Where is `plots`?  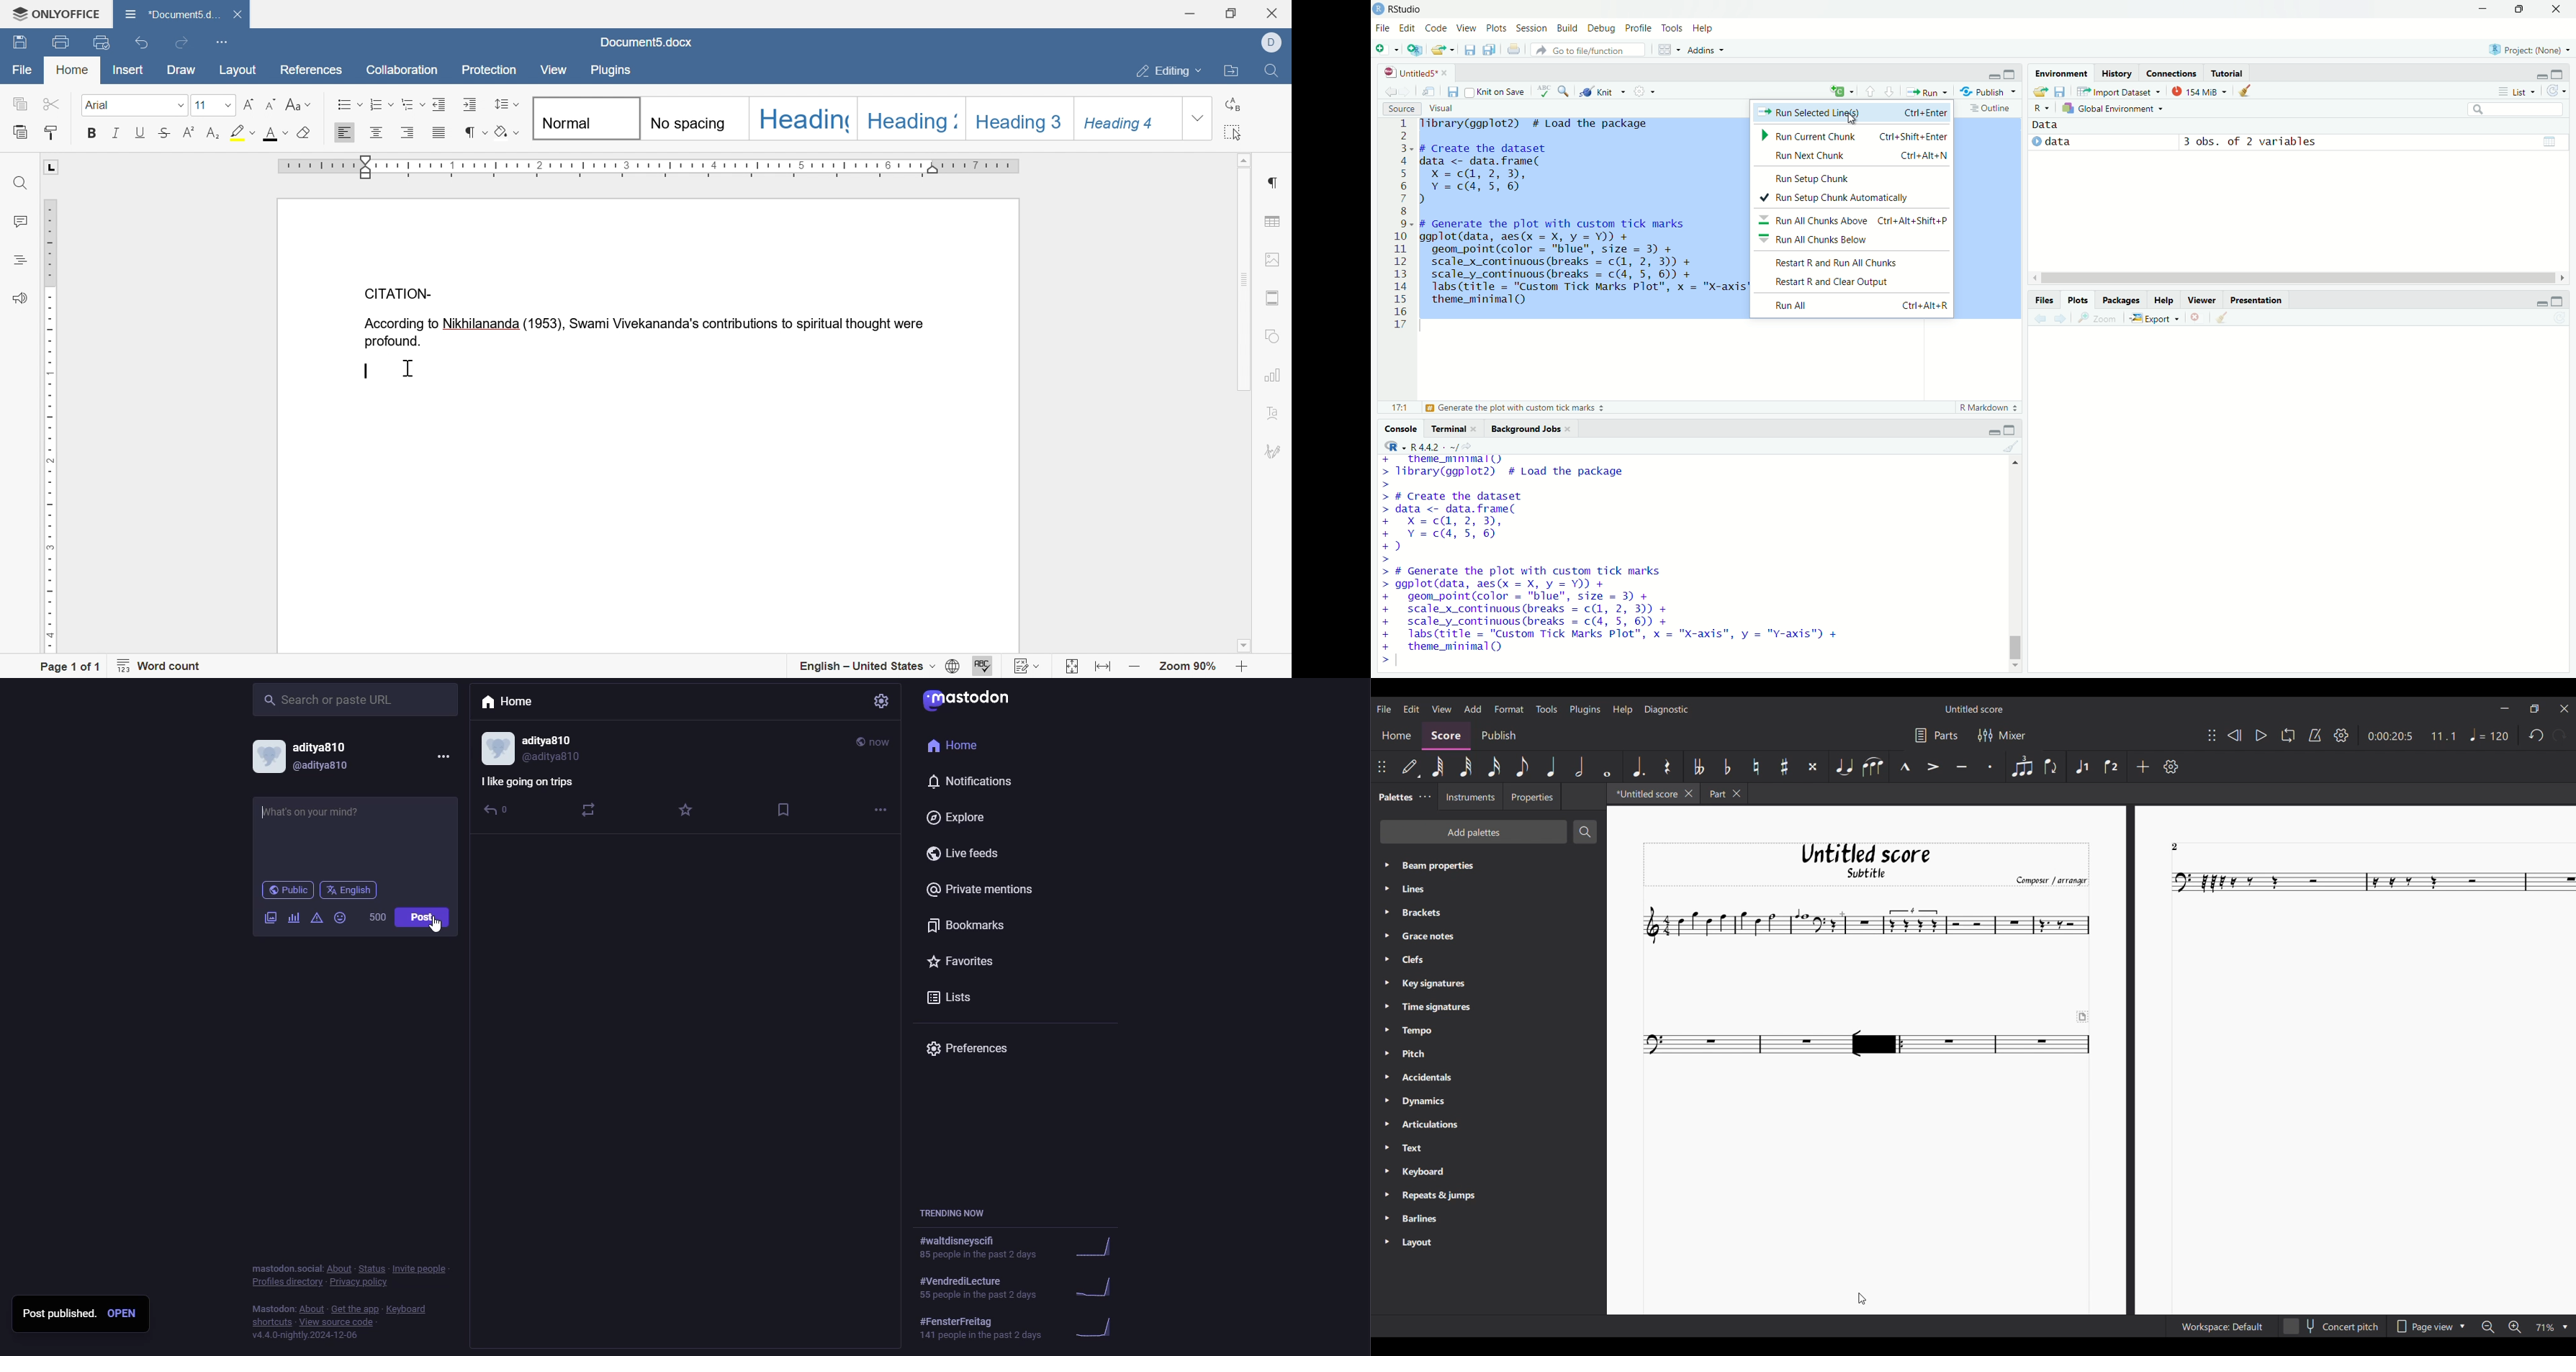
plots is located at coordinates (2079, 299).